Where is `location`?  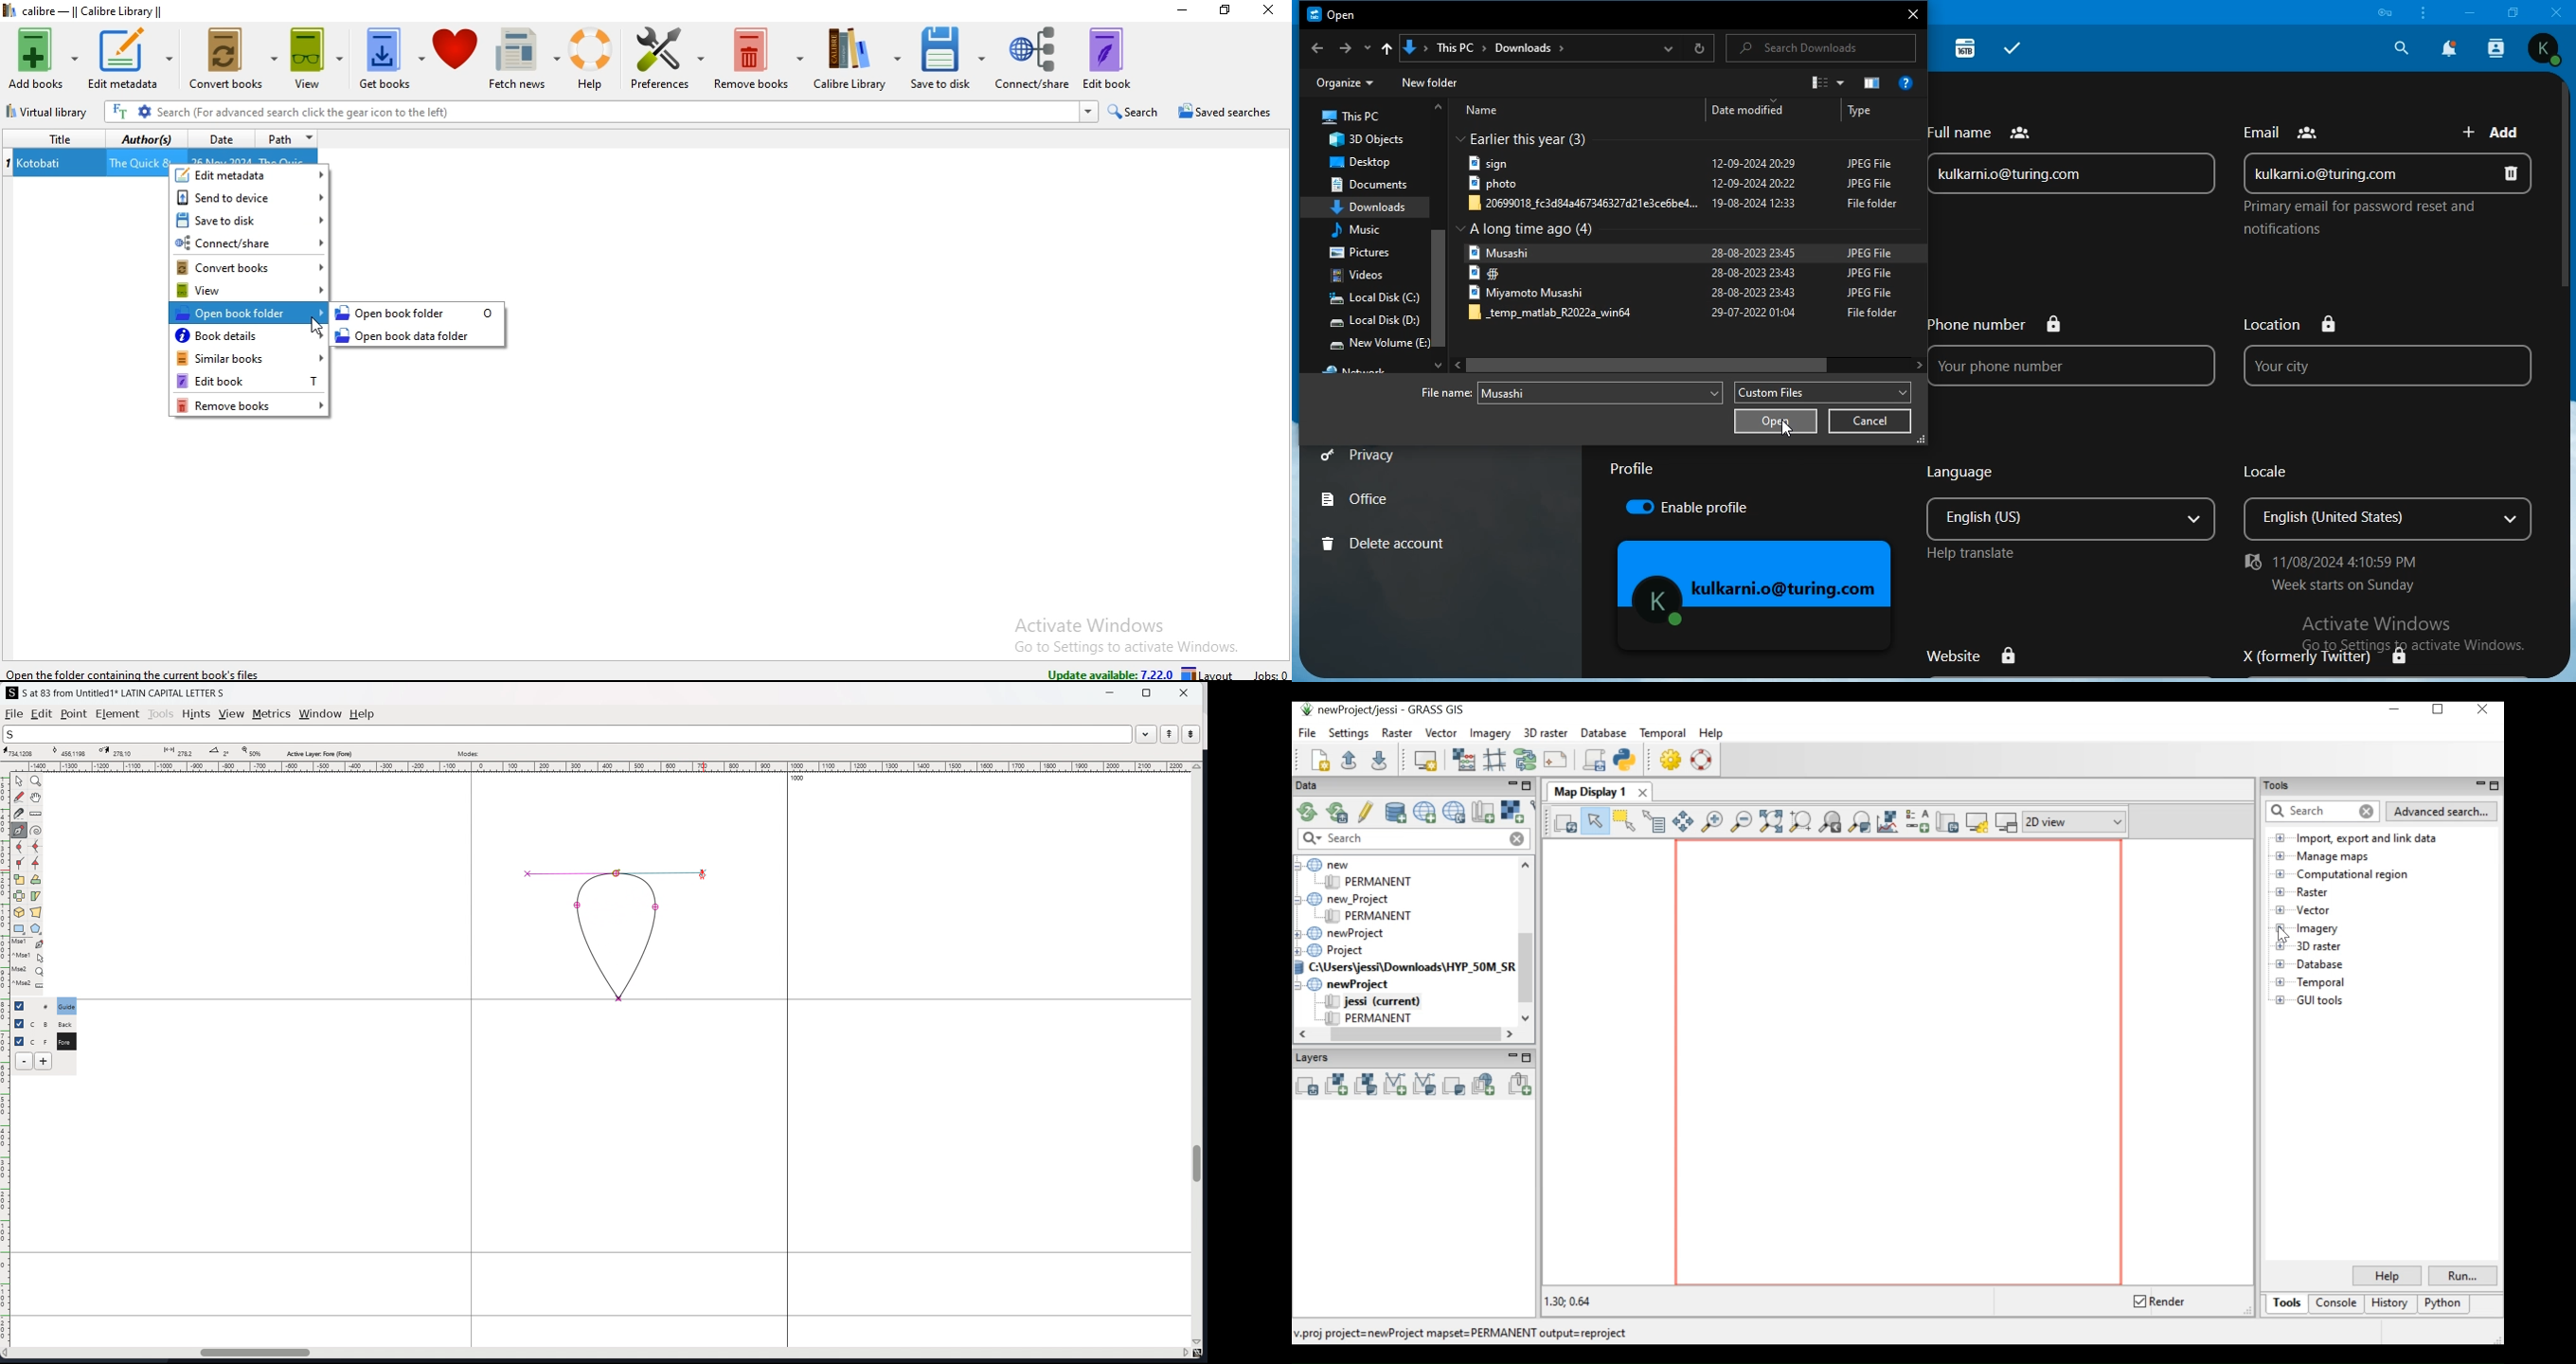
location is located at coordinates (2387, 352).